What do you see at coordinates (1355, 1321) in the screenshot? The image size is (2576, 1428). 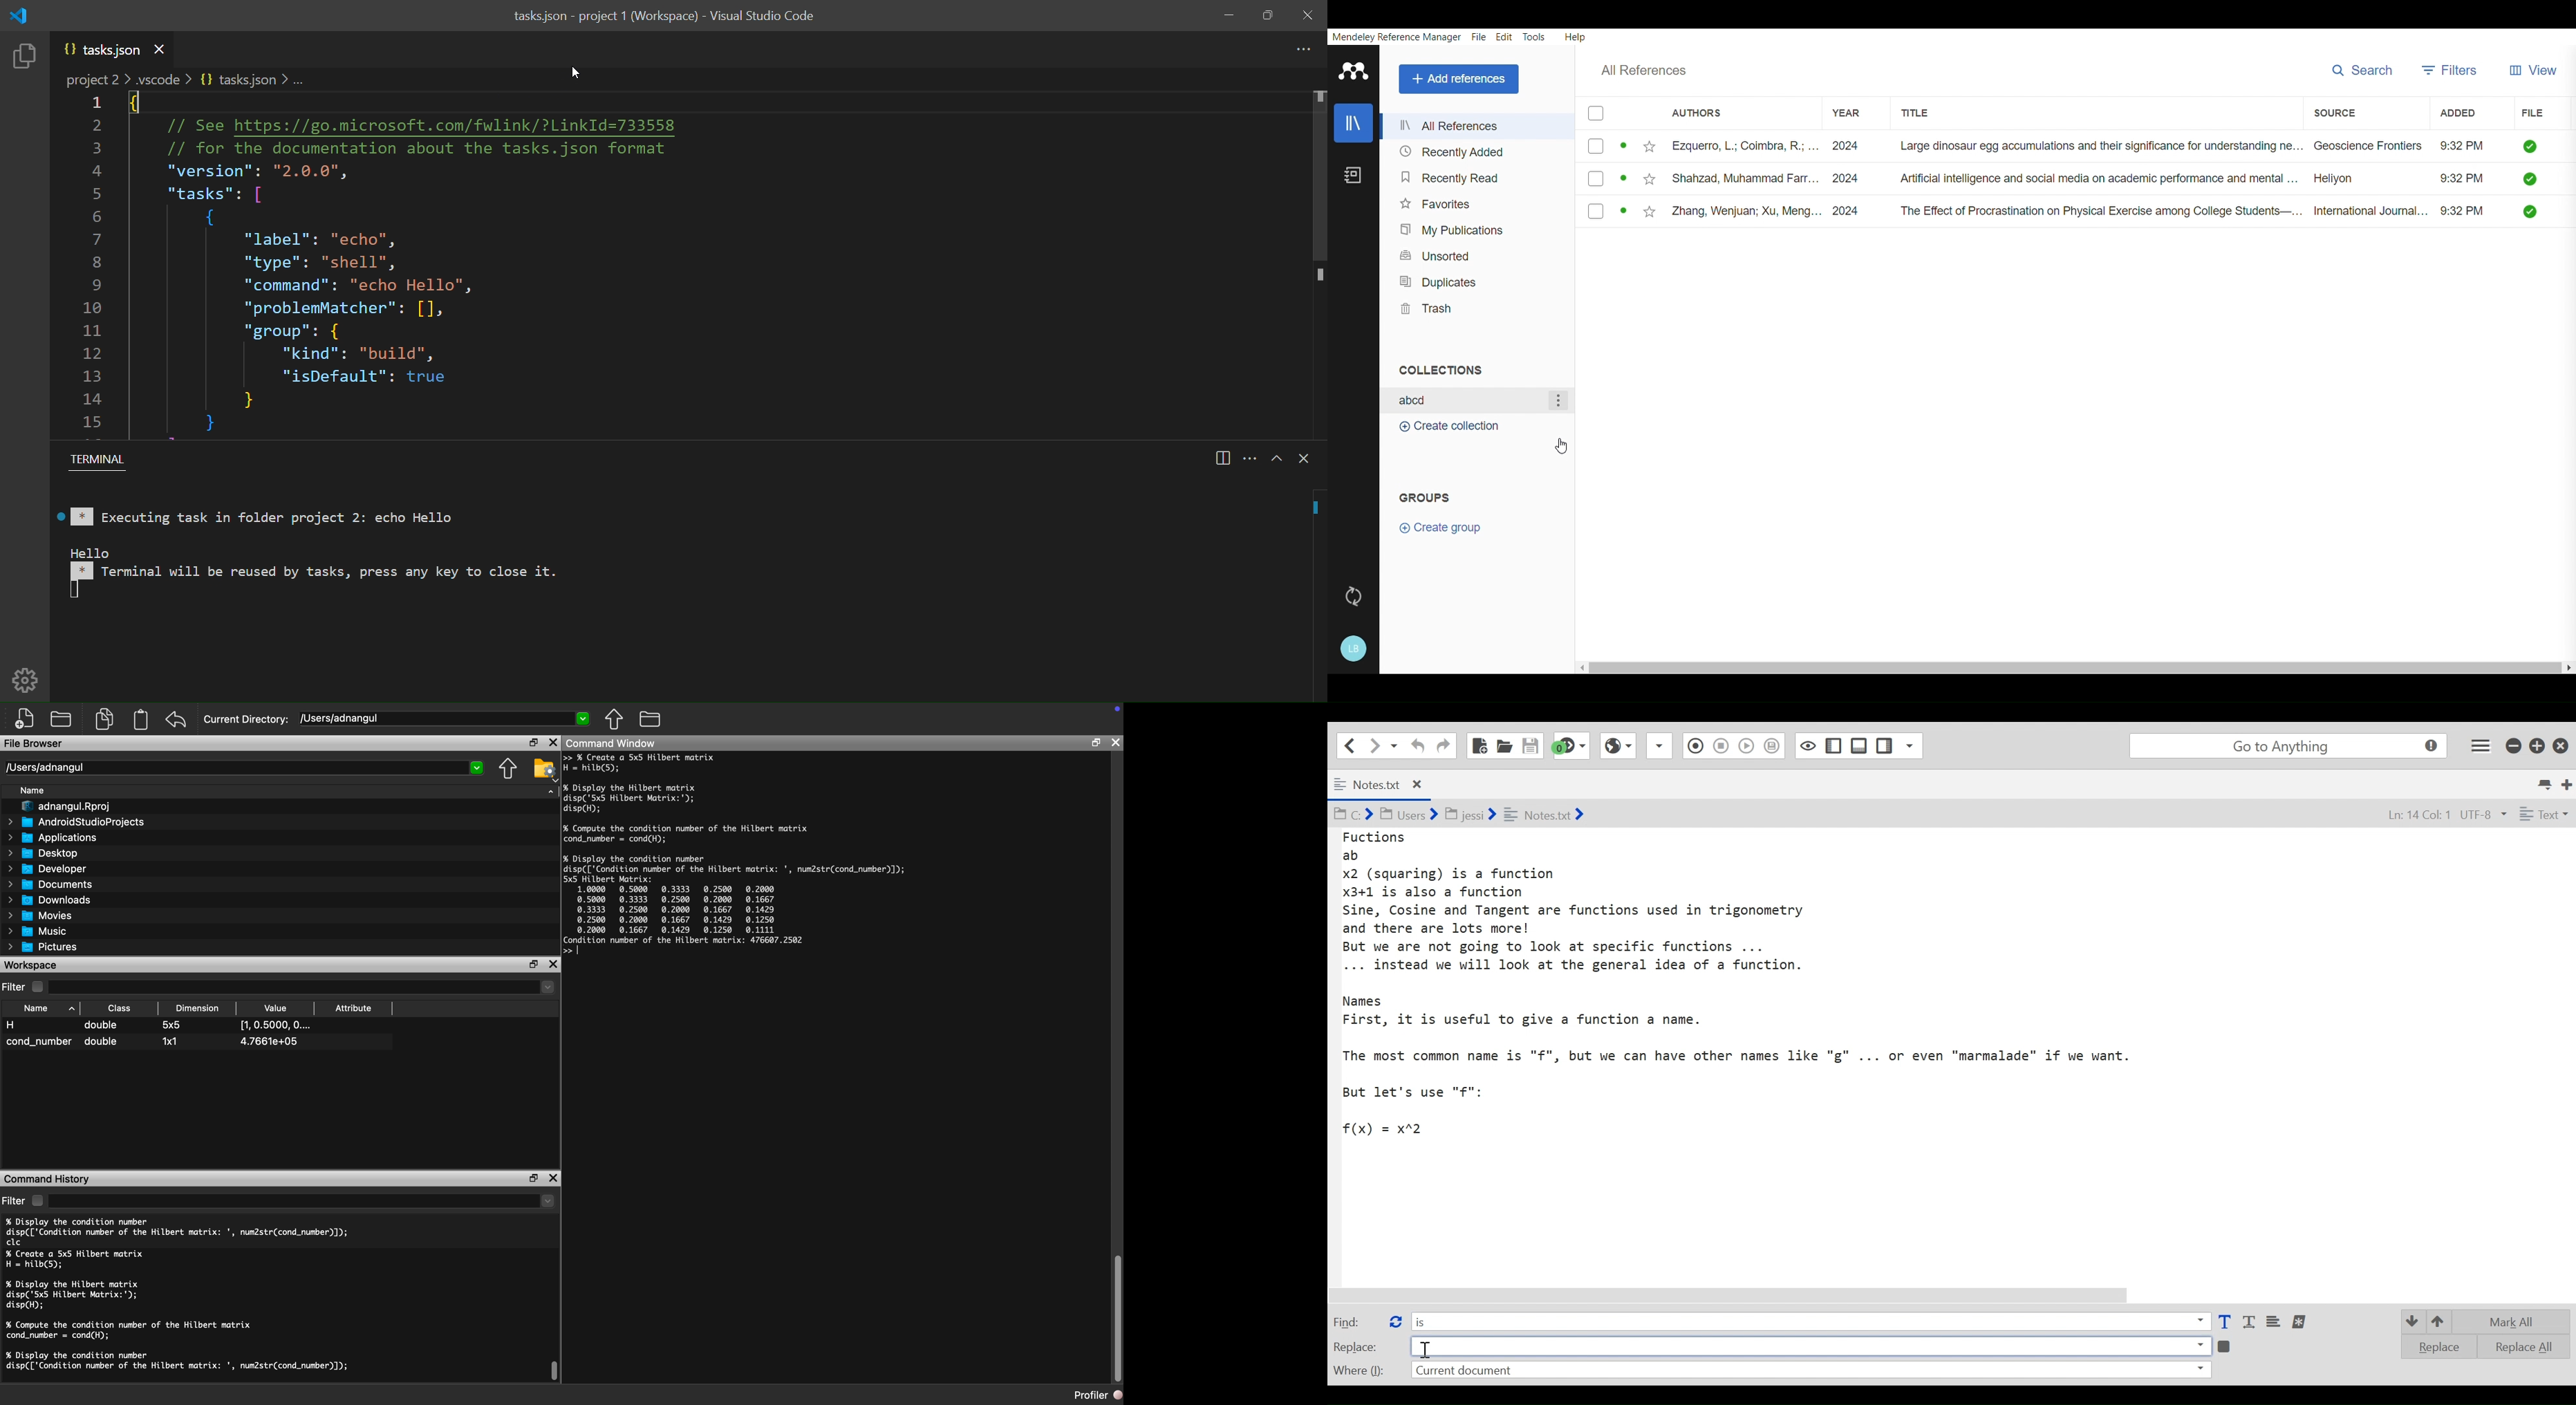 I see `Find` at bounding box center [1355, 1321].